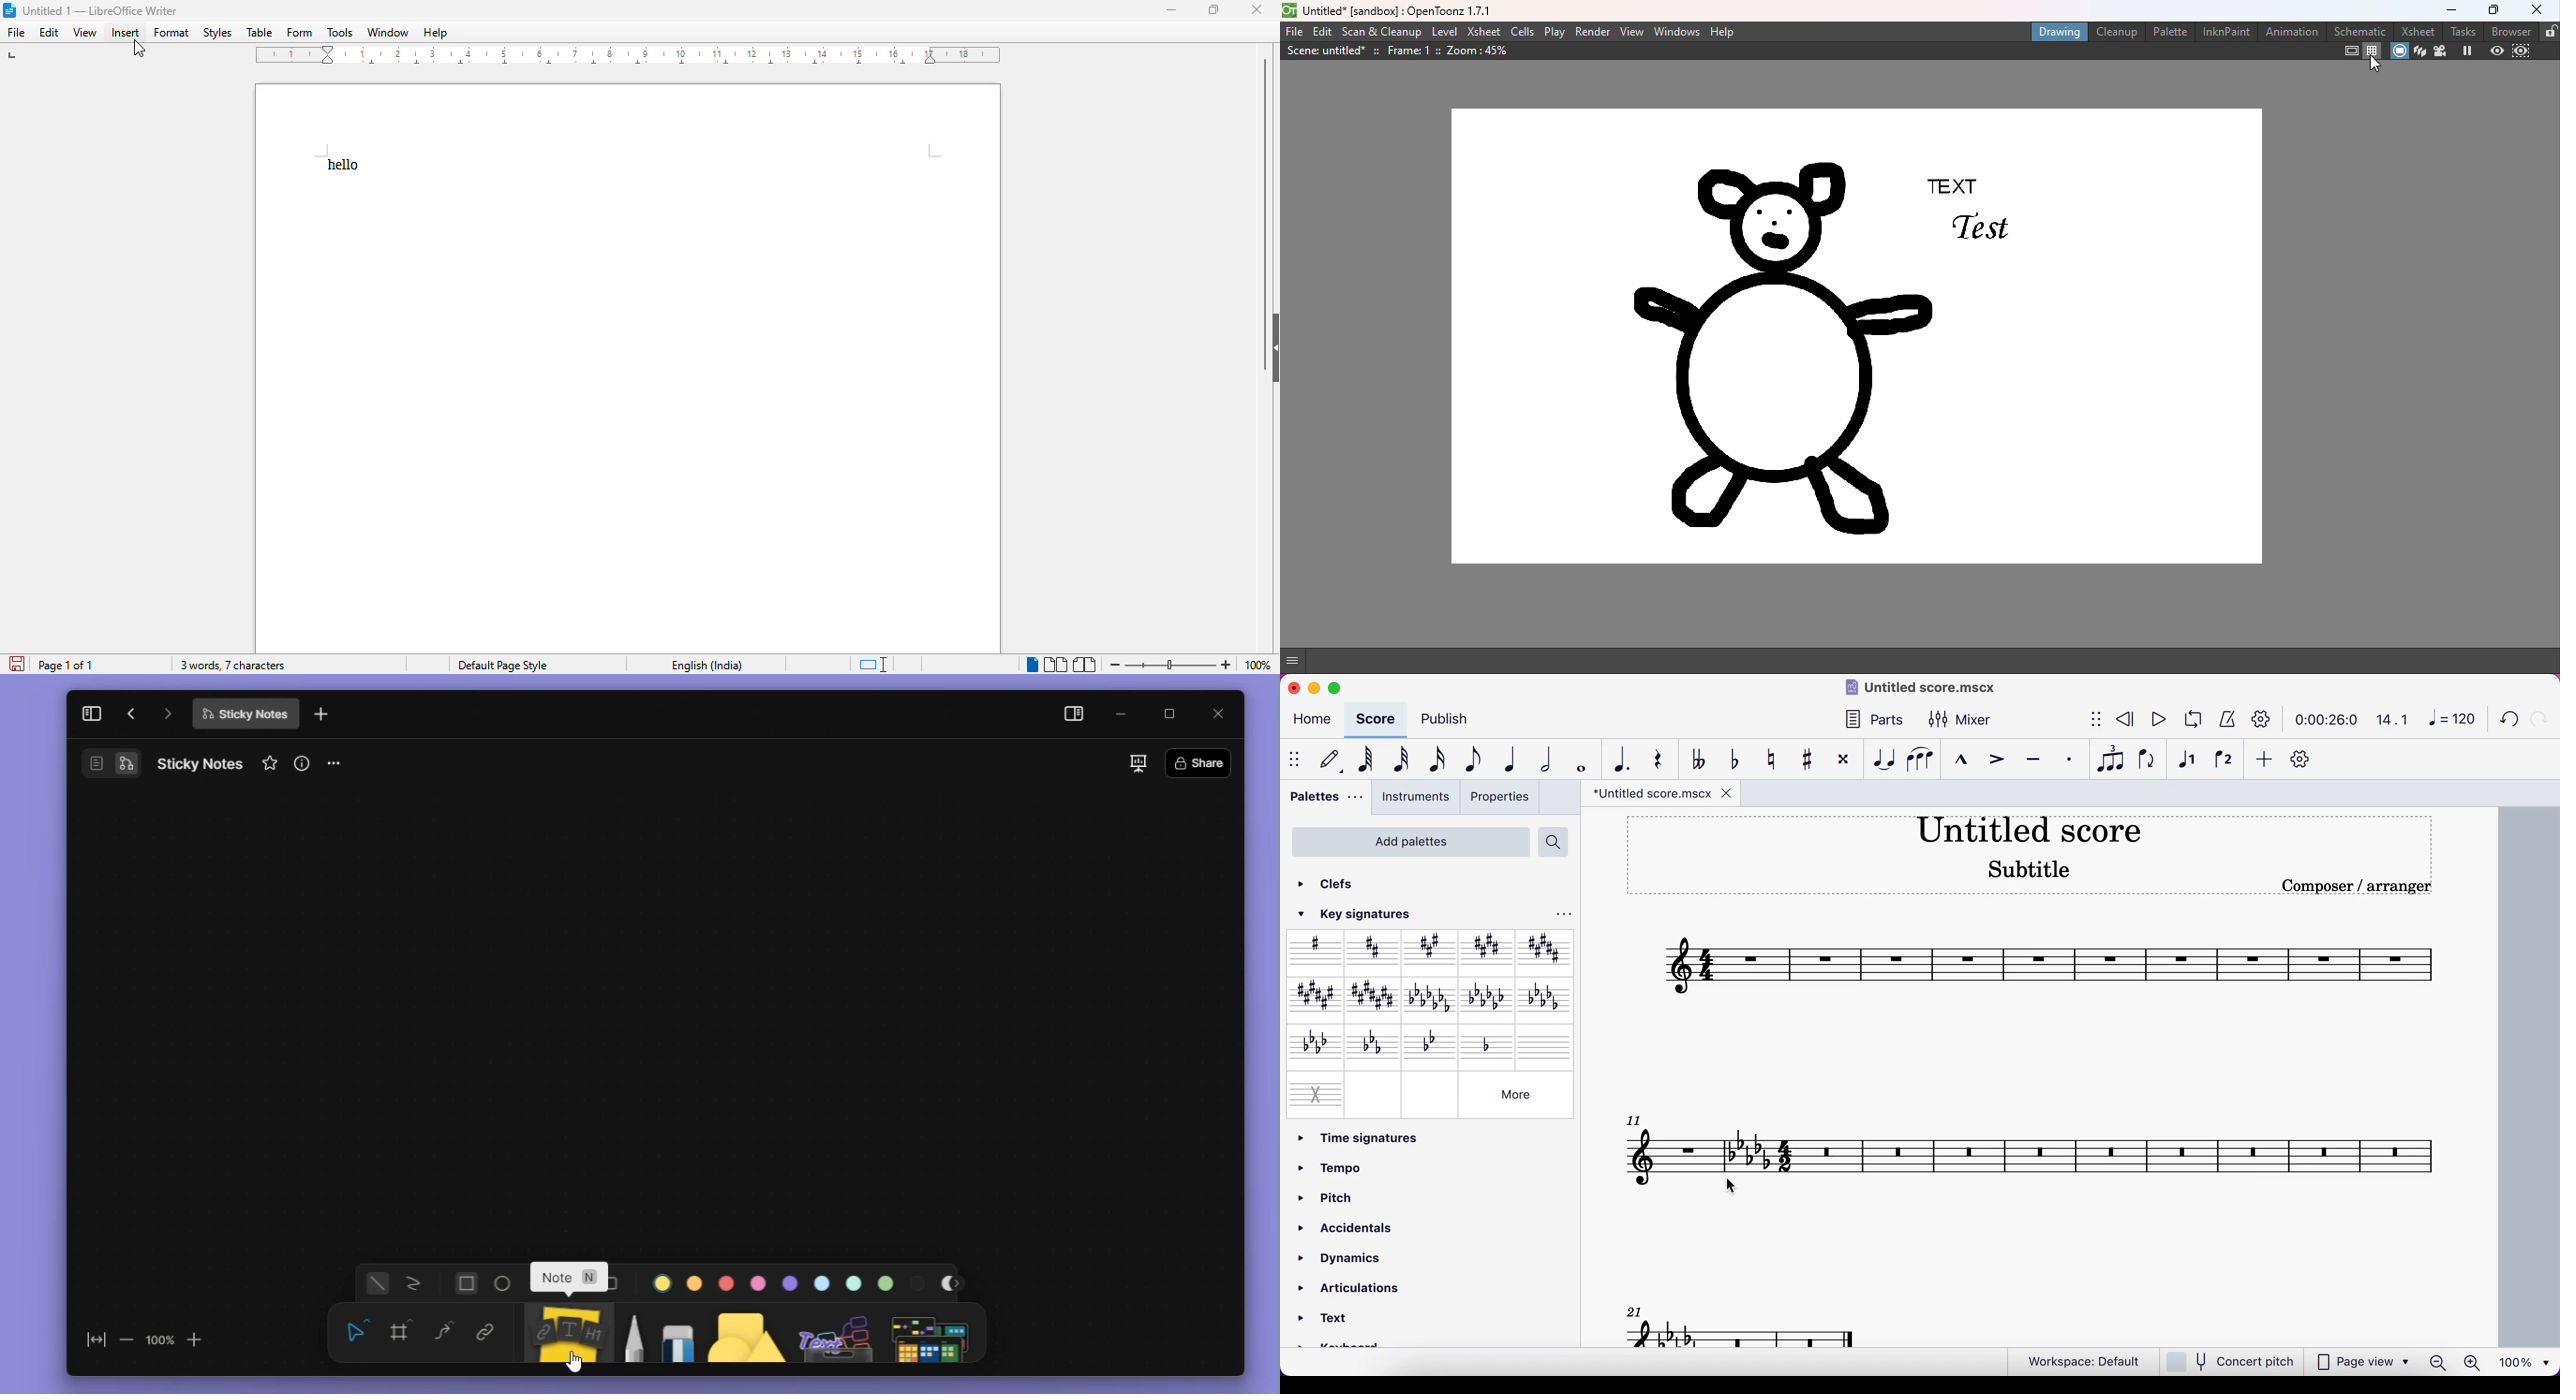 The image size is (2576, 1400). I want to click on cursor, so click(140, 49).